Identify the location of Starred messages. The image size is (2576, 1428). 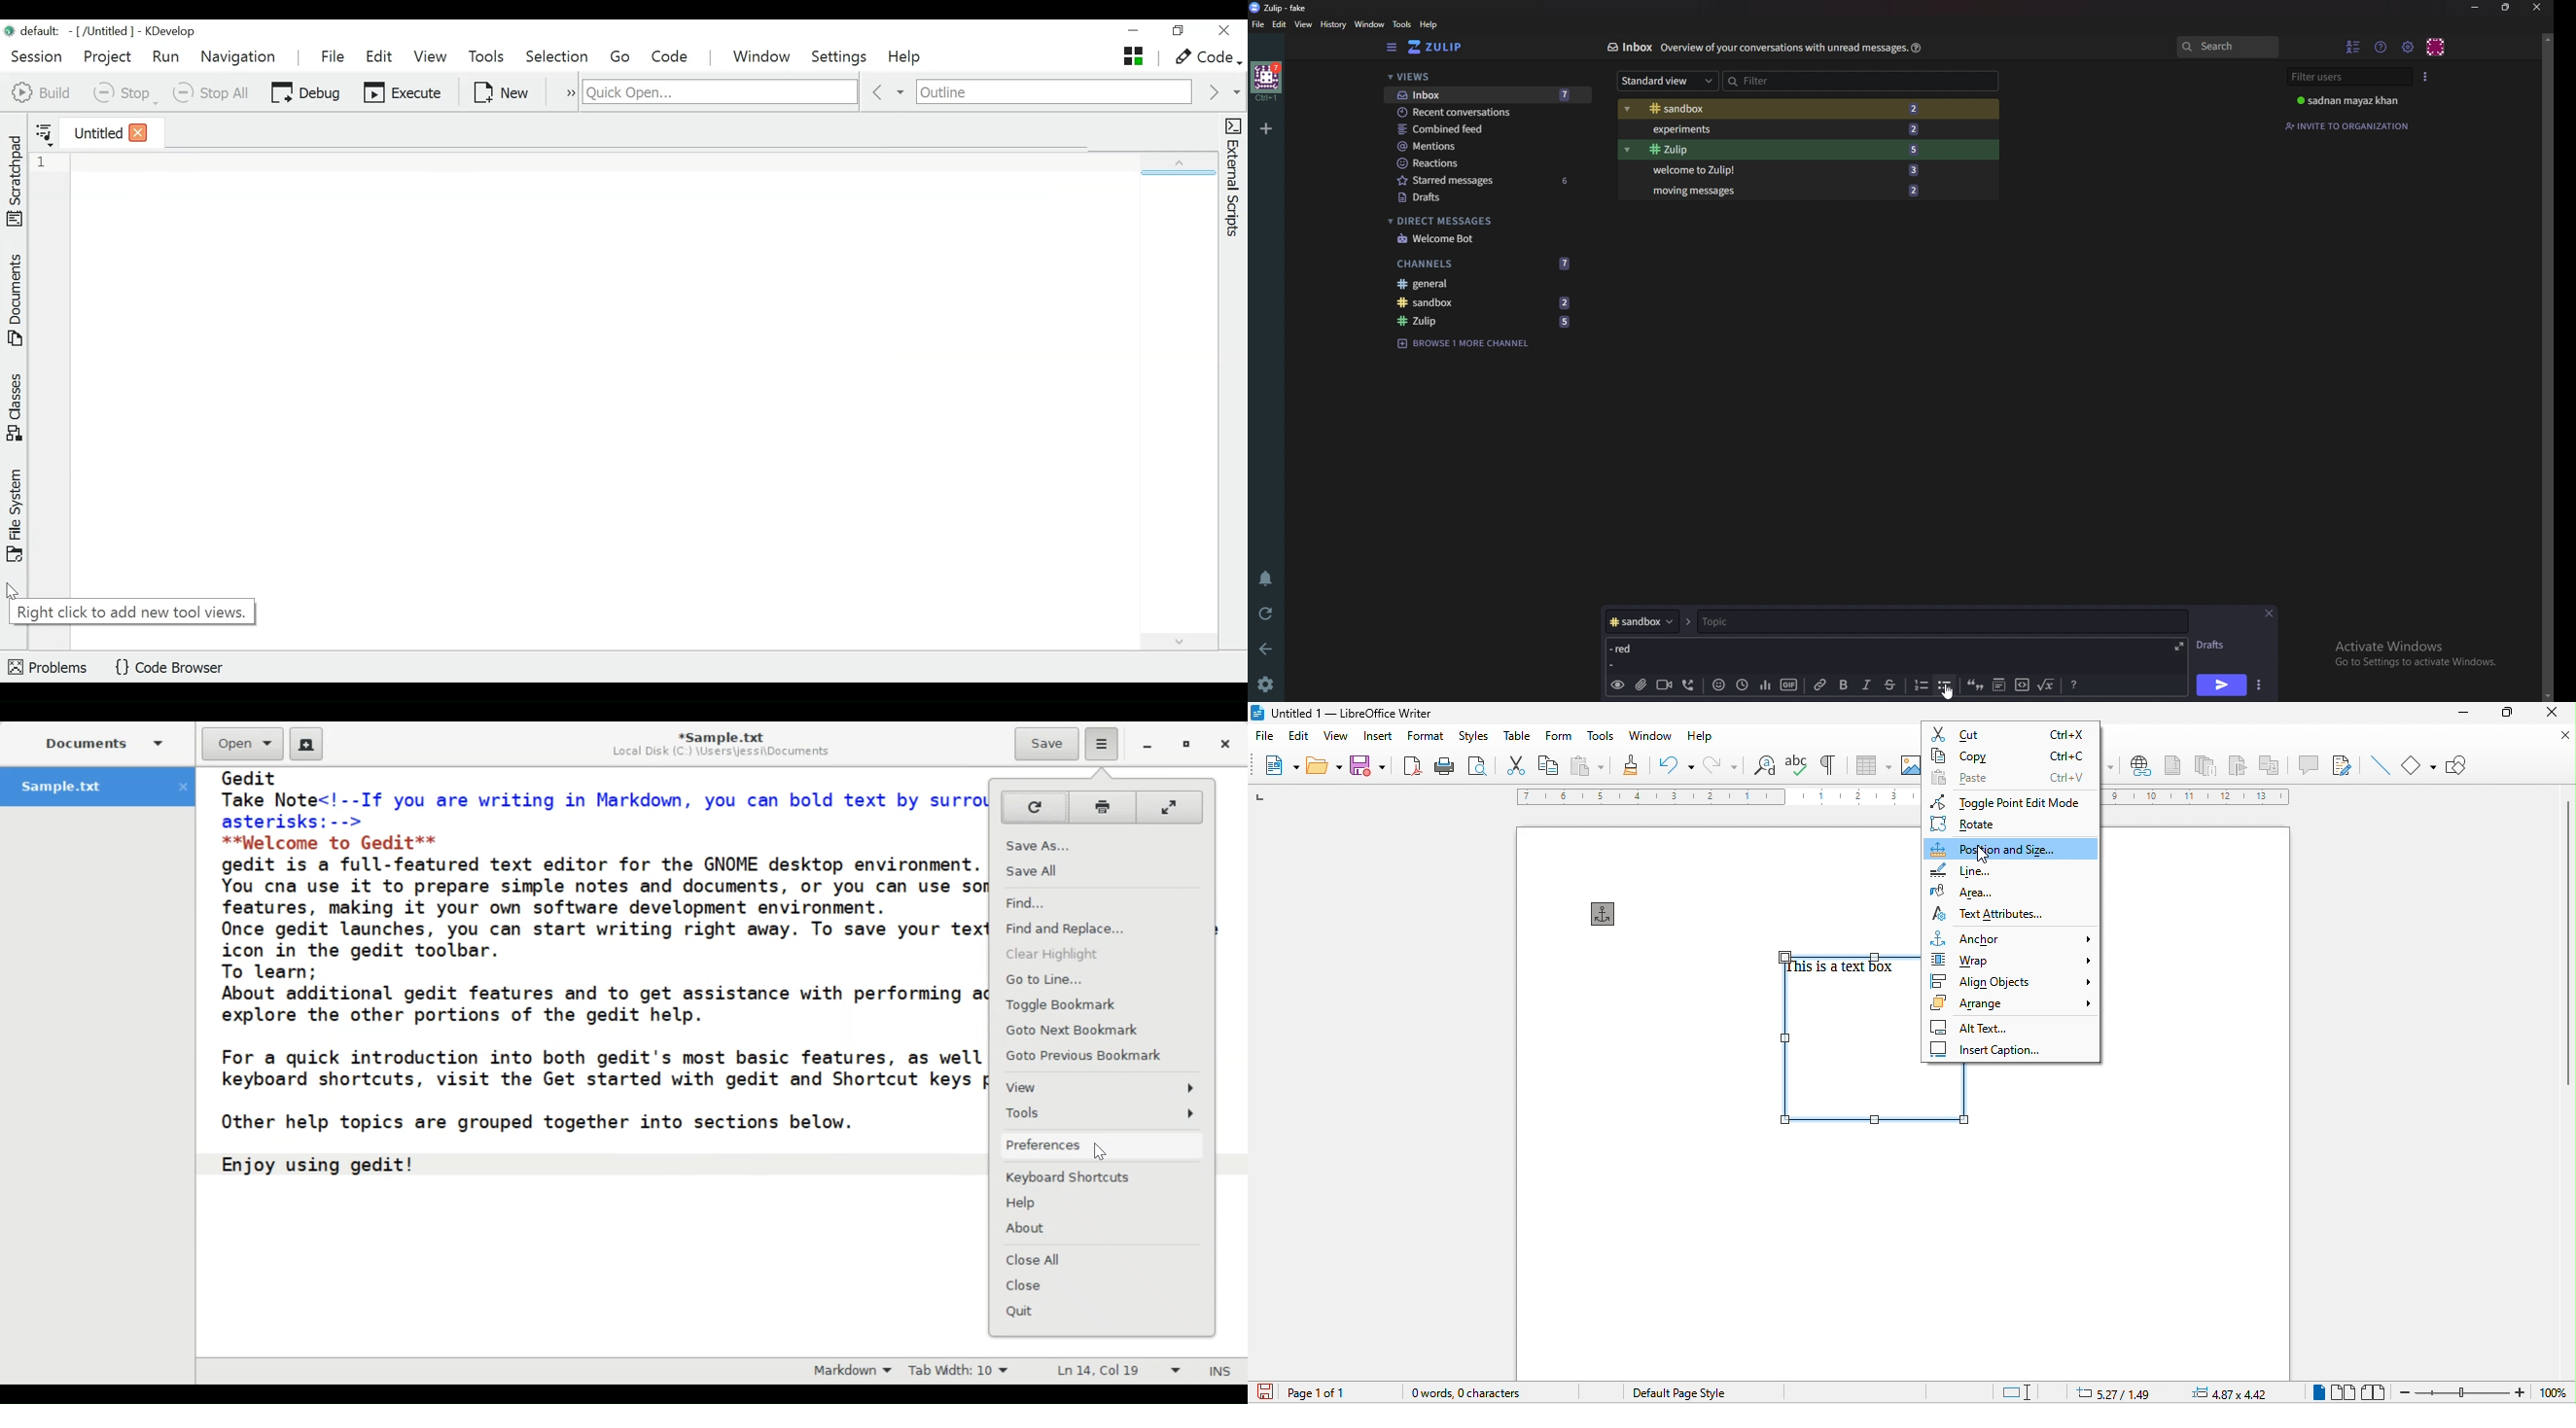
(1488, 180).